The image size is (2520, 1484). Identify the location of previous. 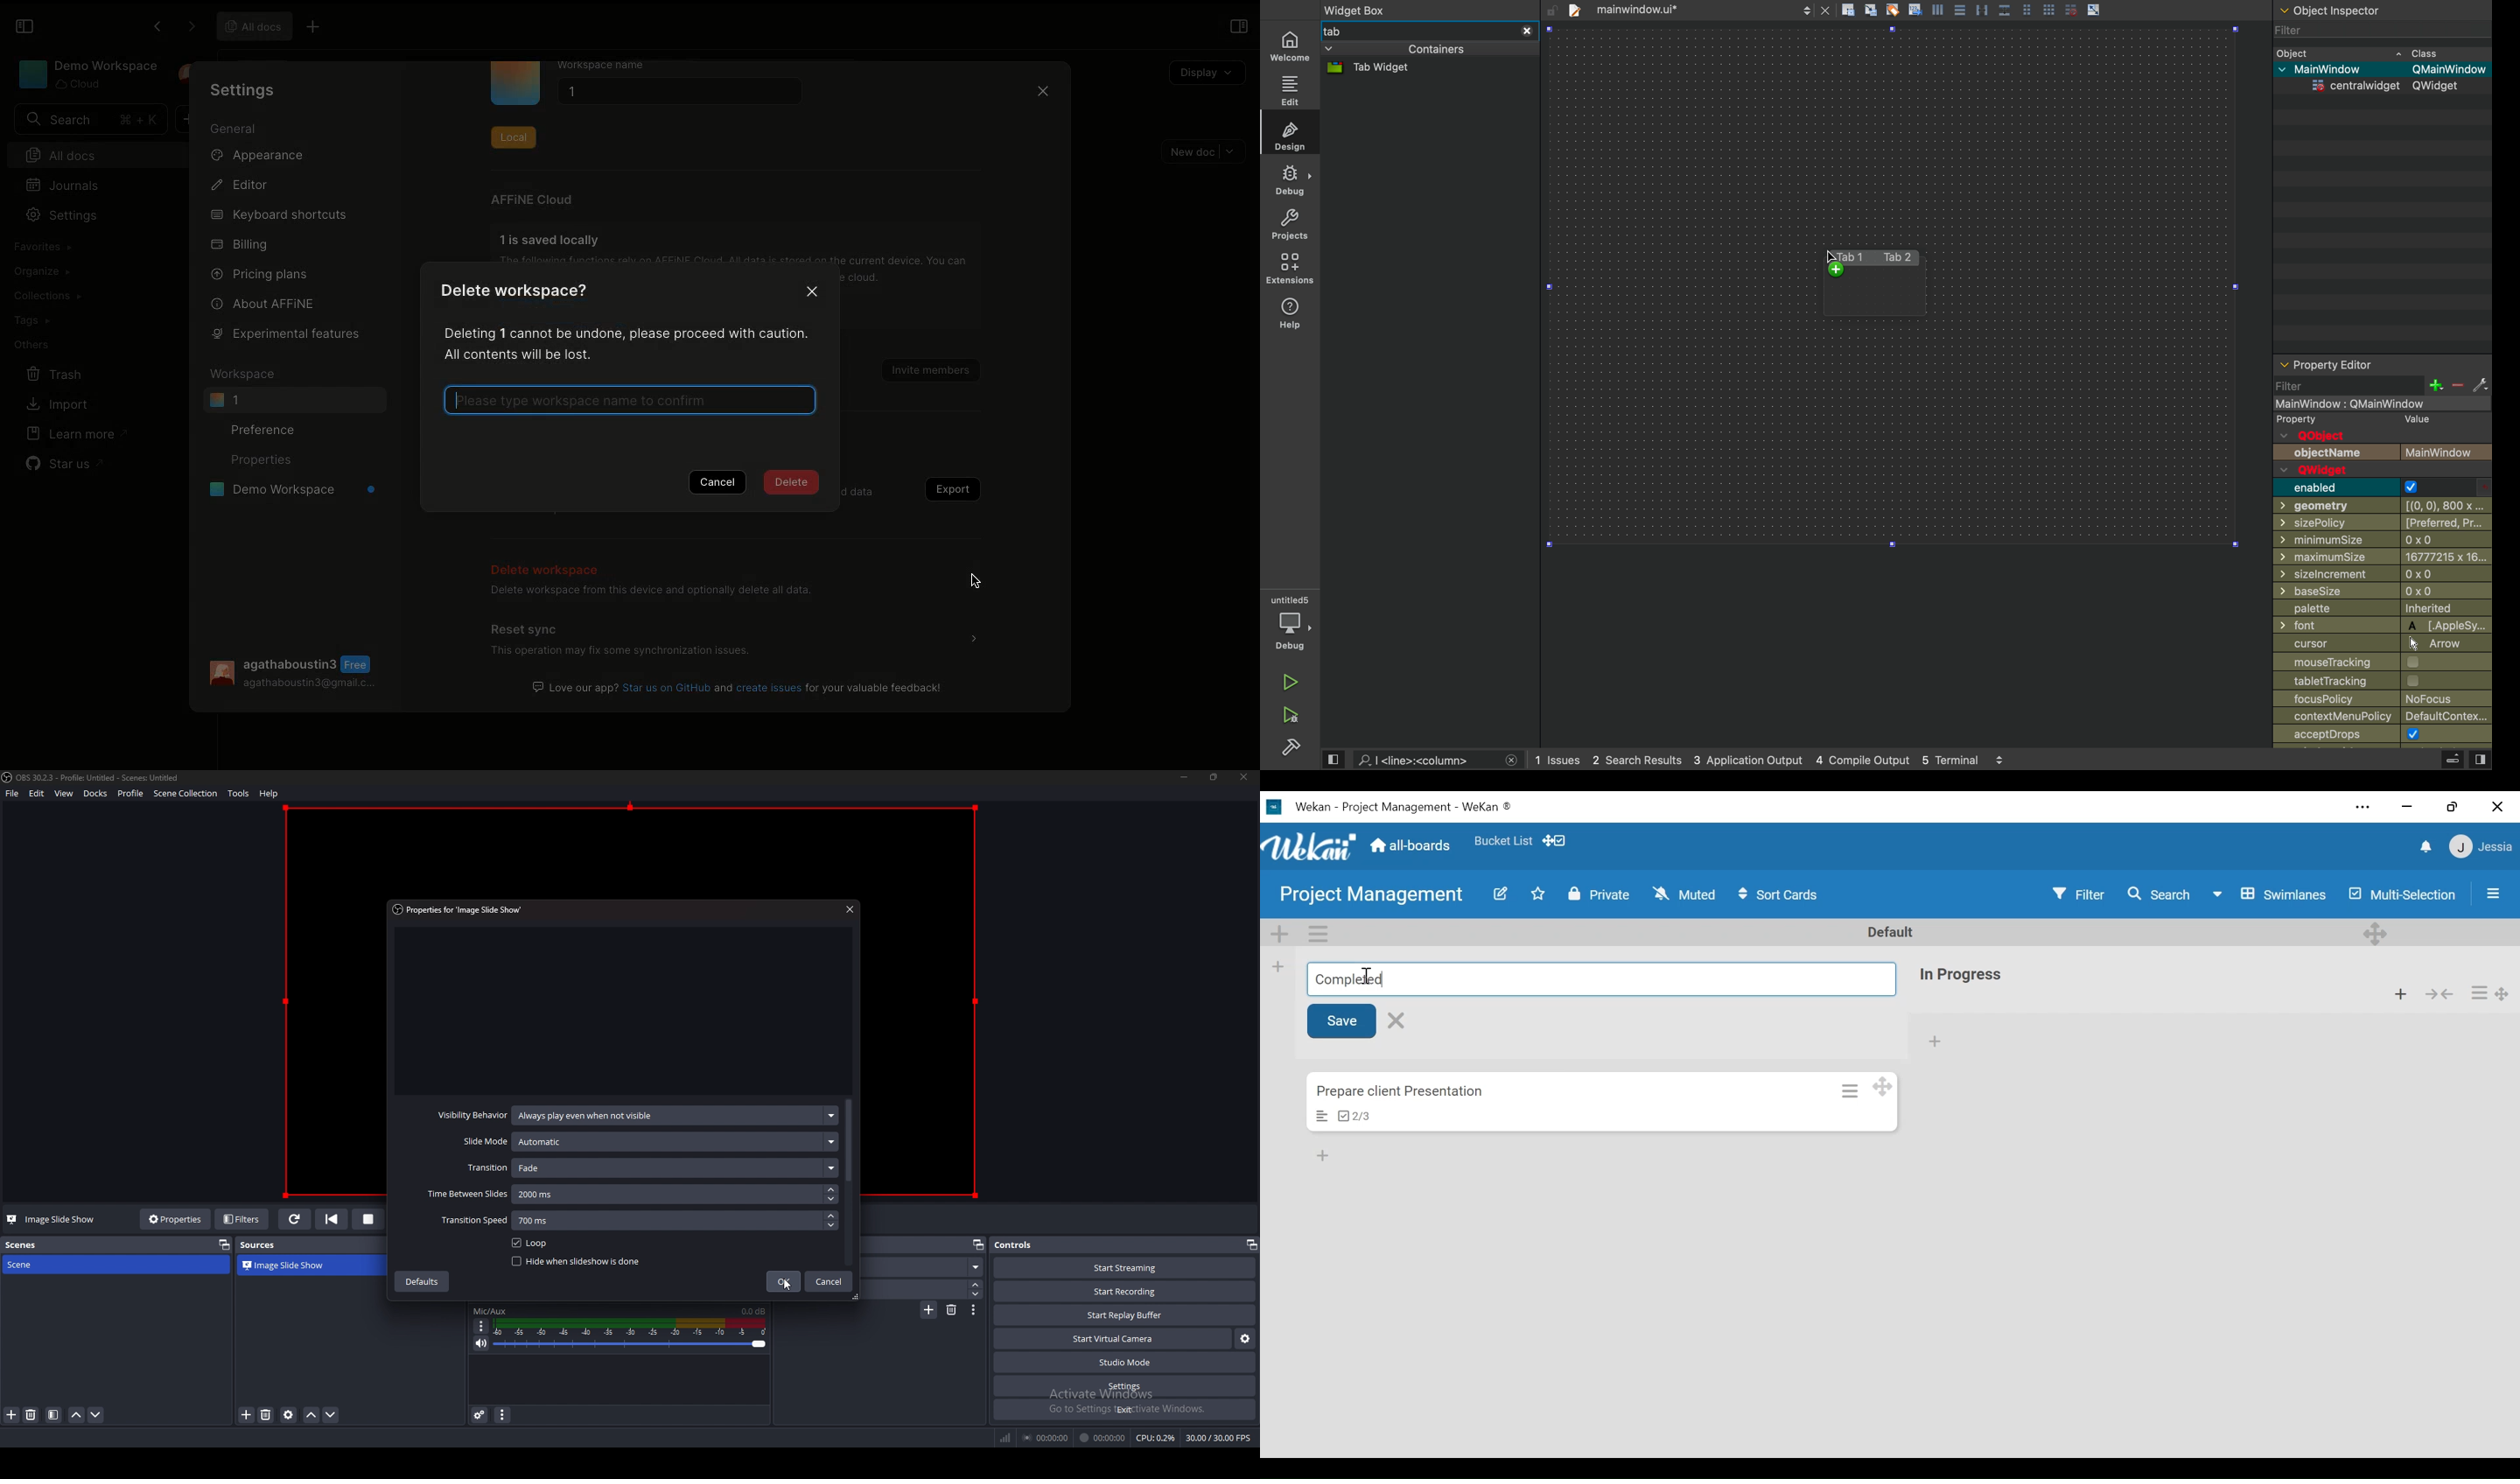
(331, 1218).